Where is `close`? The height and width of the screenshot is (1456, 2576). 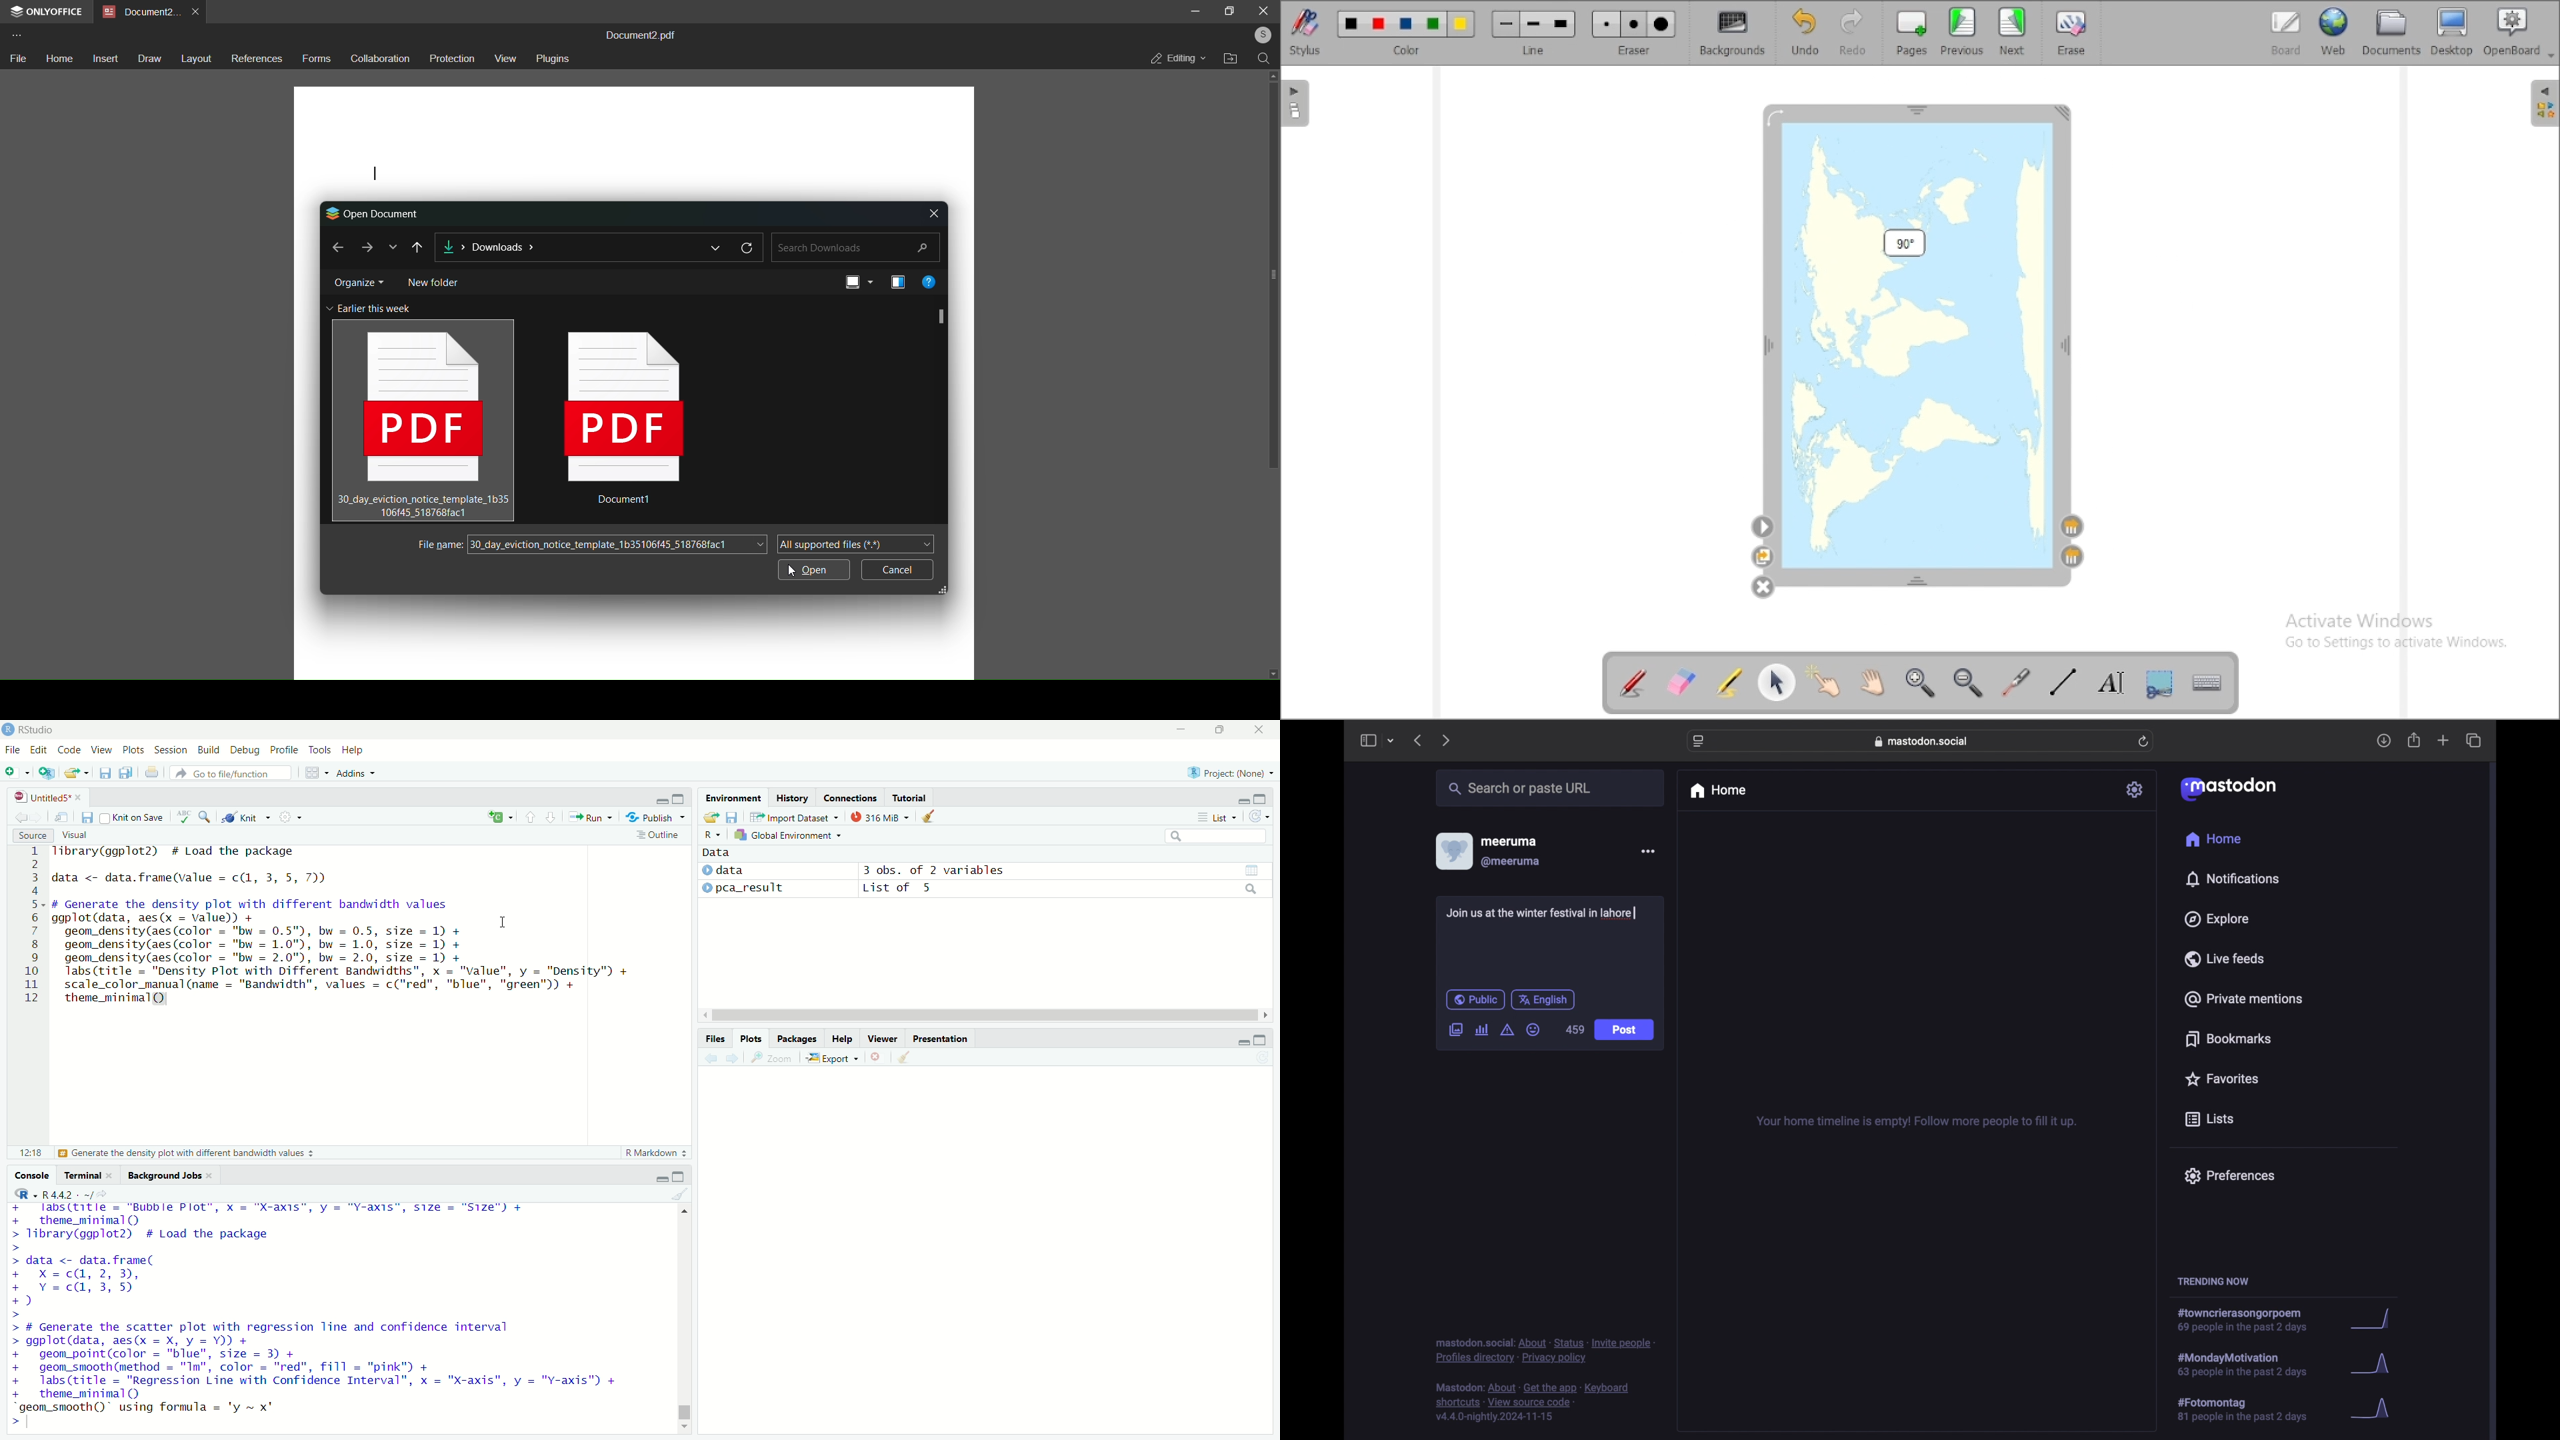
close is located at coordinates (210, 1176).